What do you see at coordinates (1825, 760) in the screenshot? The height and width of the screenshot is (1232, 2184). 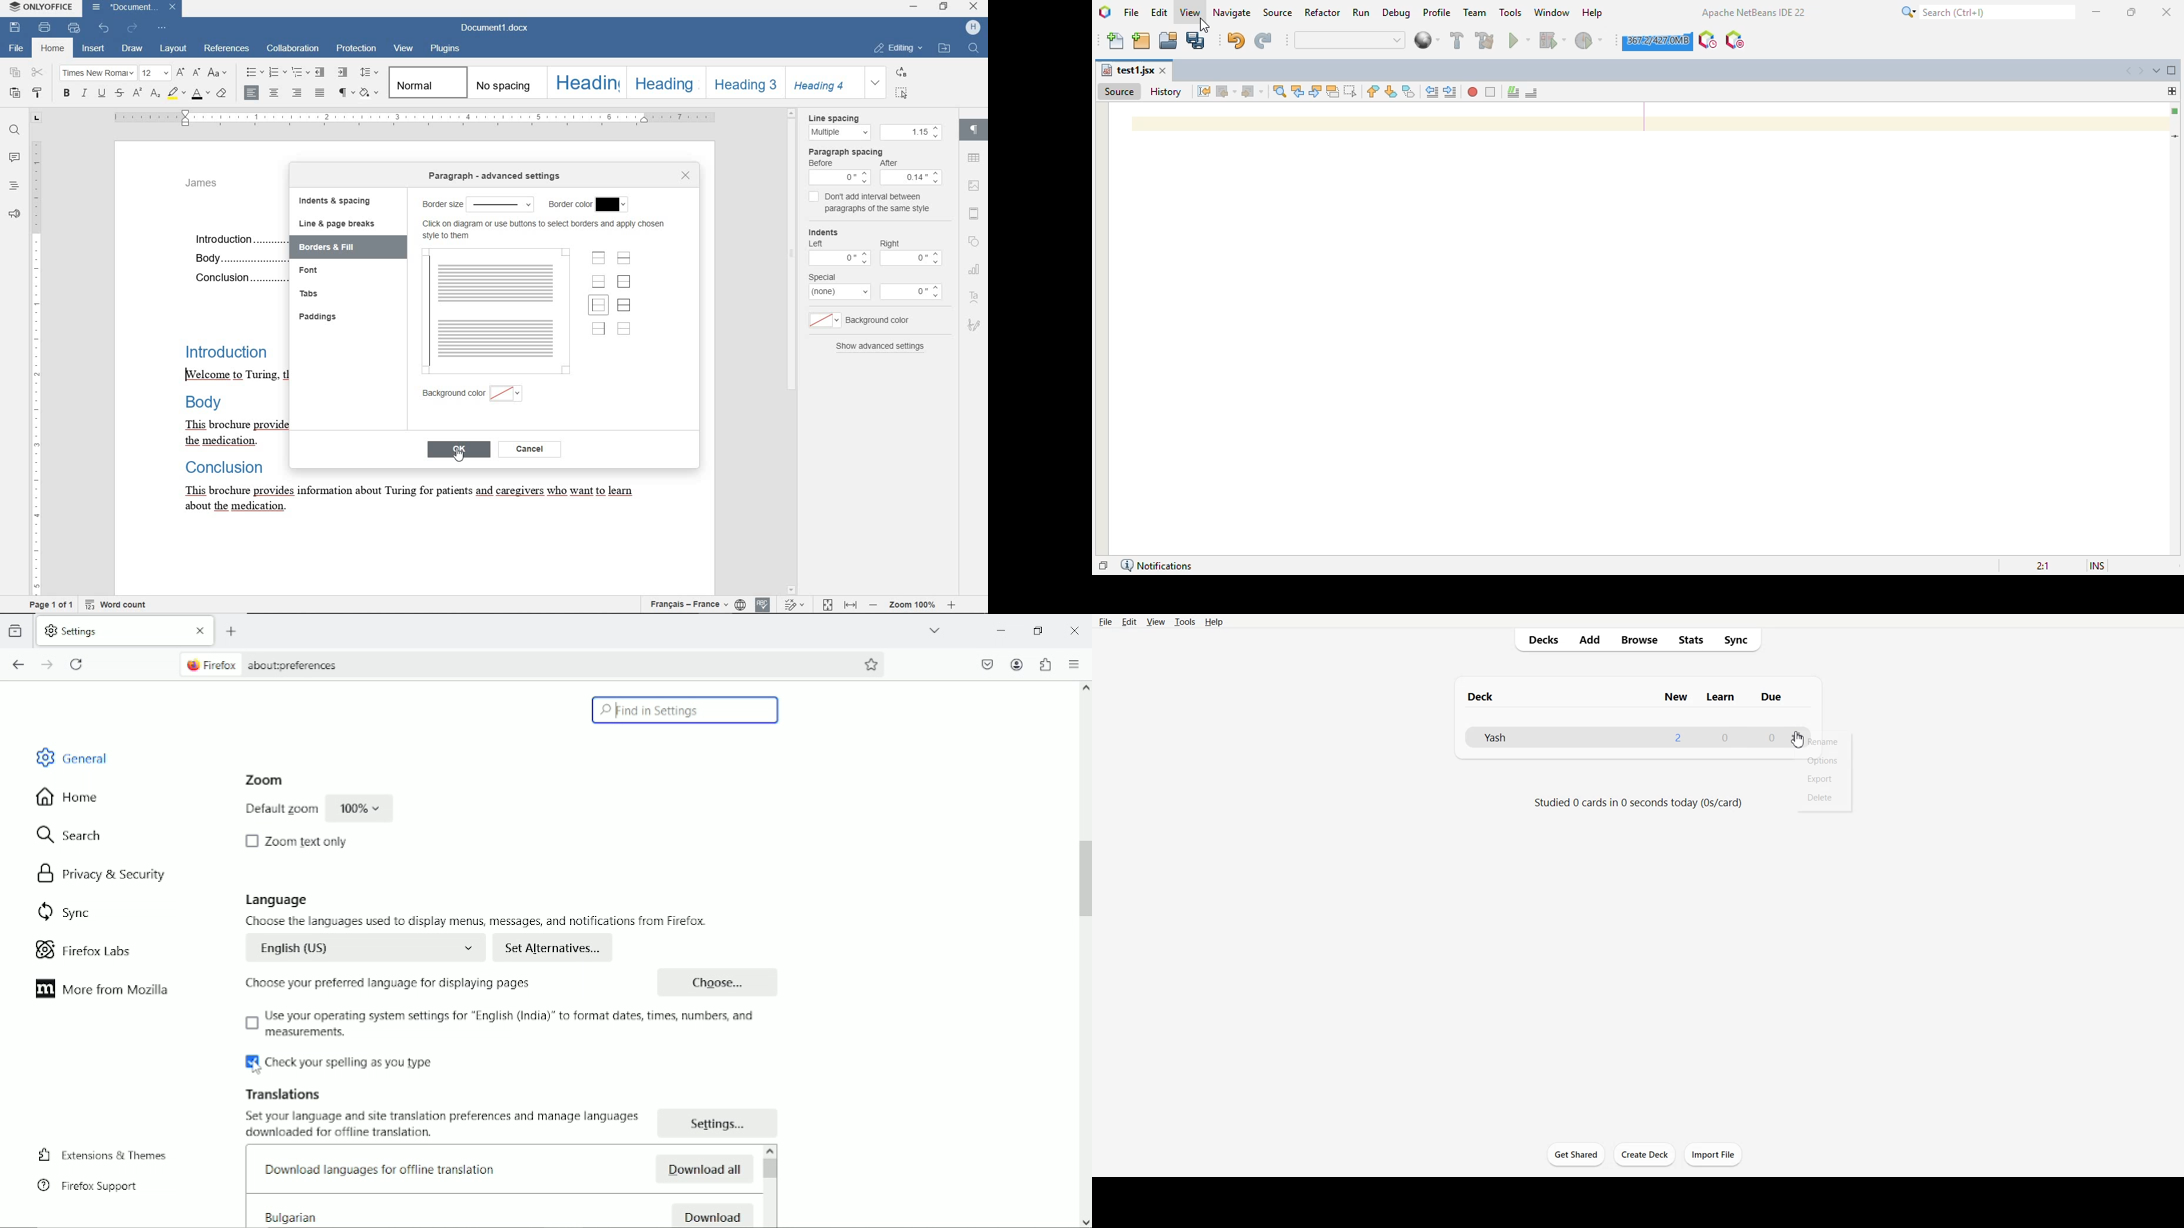 I see `options` at bounding box center [1825, 760].